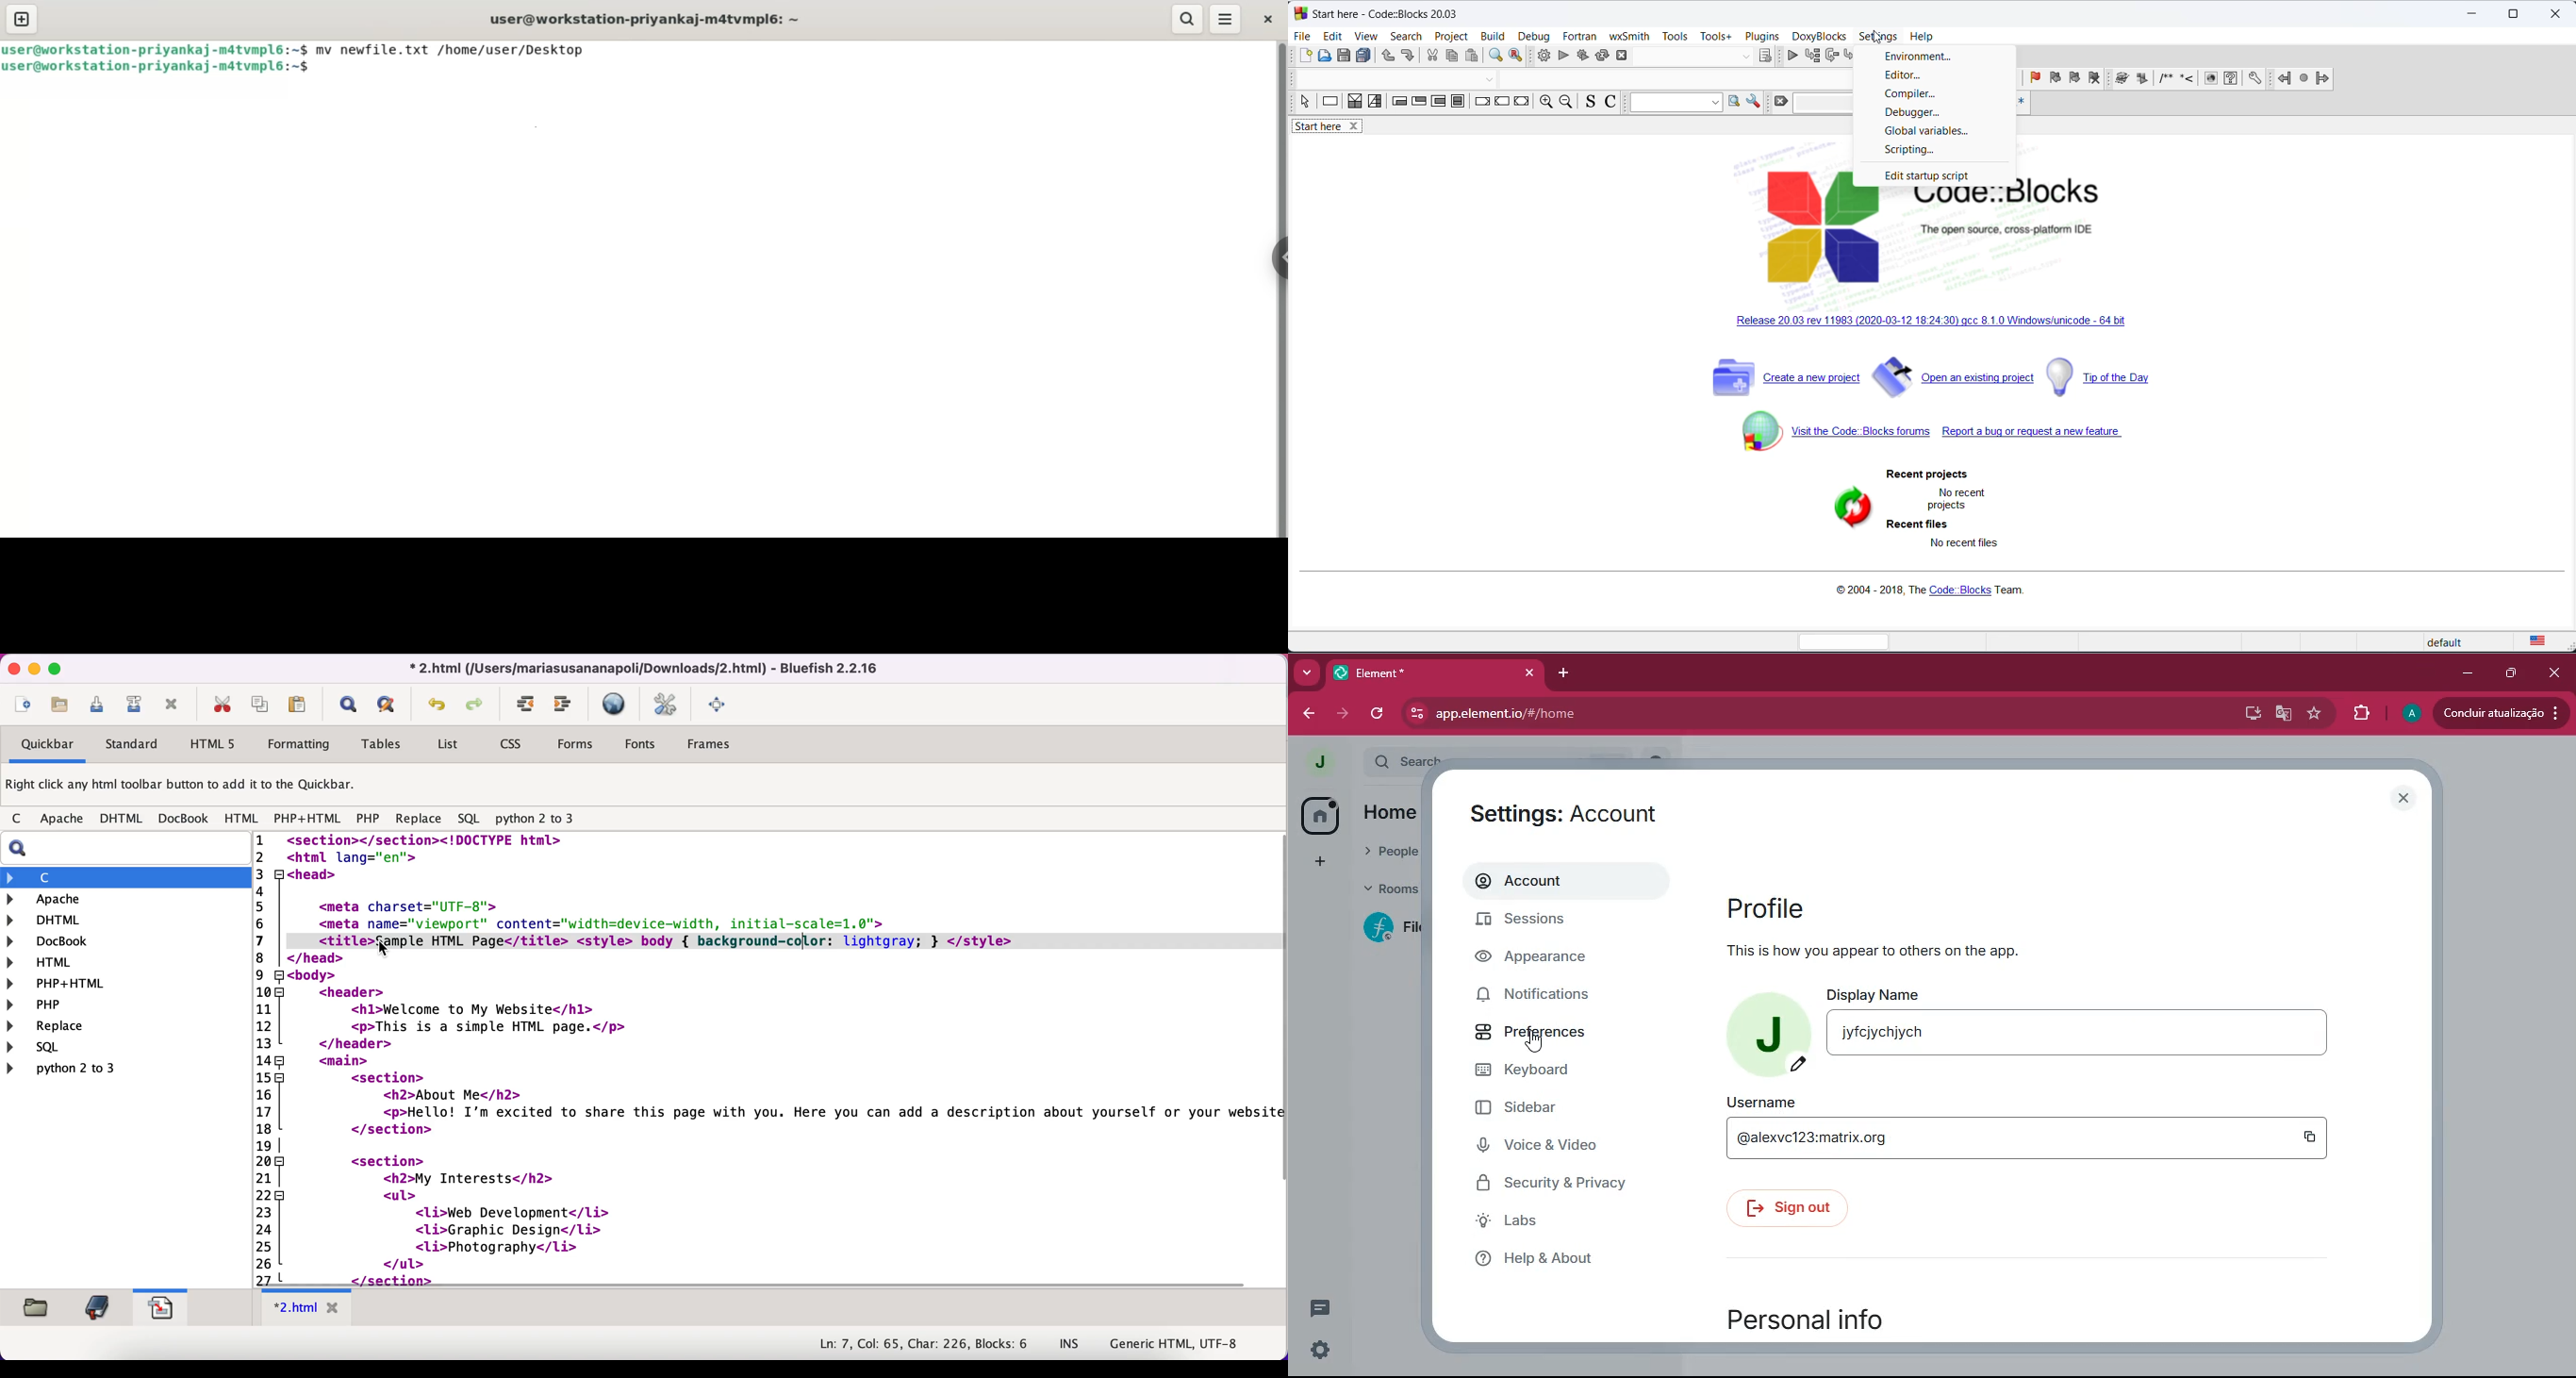 This screenshot has width=2576, height=1400. What do you see at coordinates (1916, 94) in the screenshot?
I see `Compiler...` at bounding box center [1916, 94].